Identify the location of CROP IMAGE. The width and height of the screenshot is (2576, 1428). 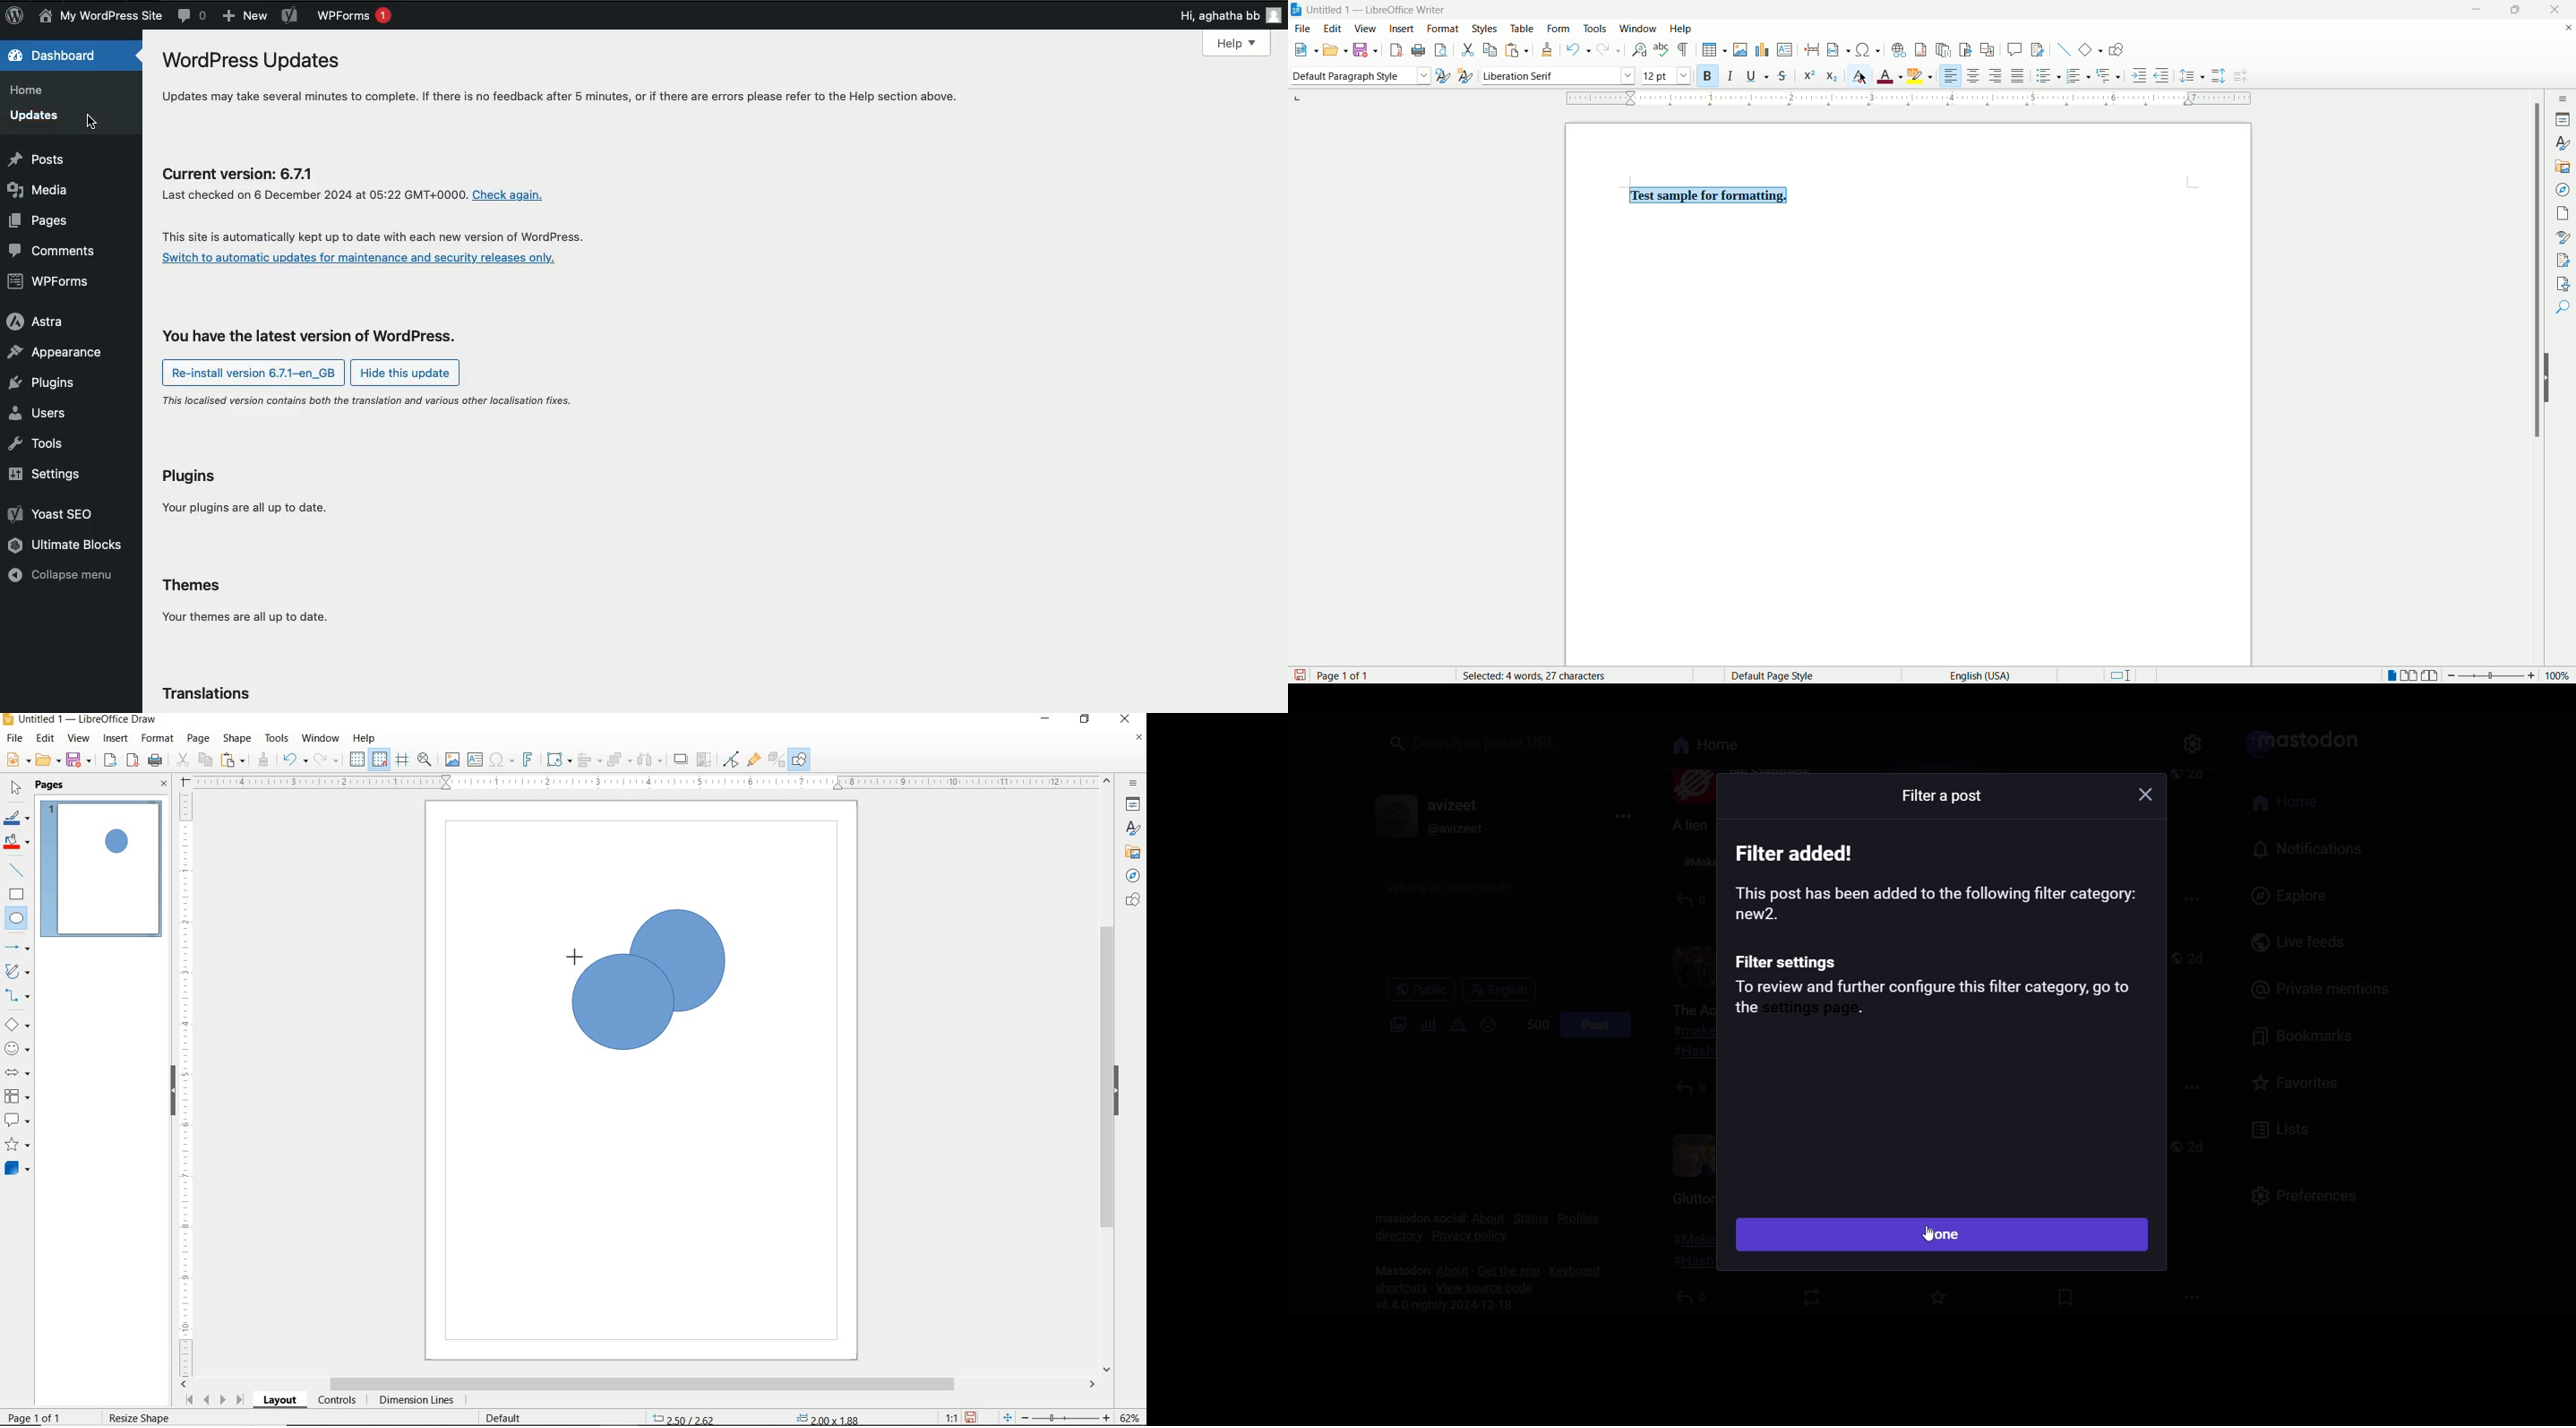
(704, 759).